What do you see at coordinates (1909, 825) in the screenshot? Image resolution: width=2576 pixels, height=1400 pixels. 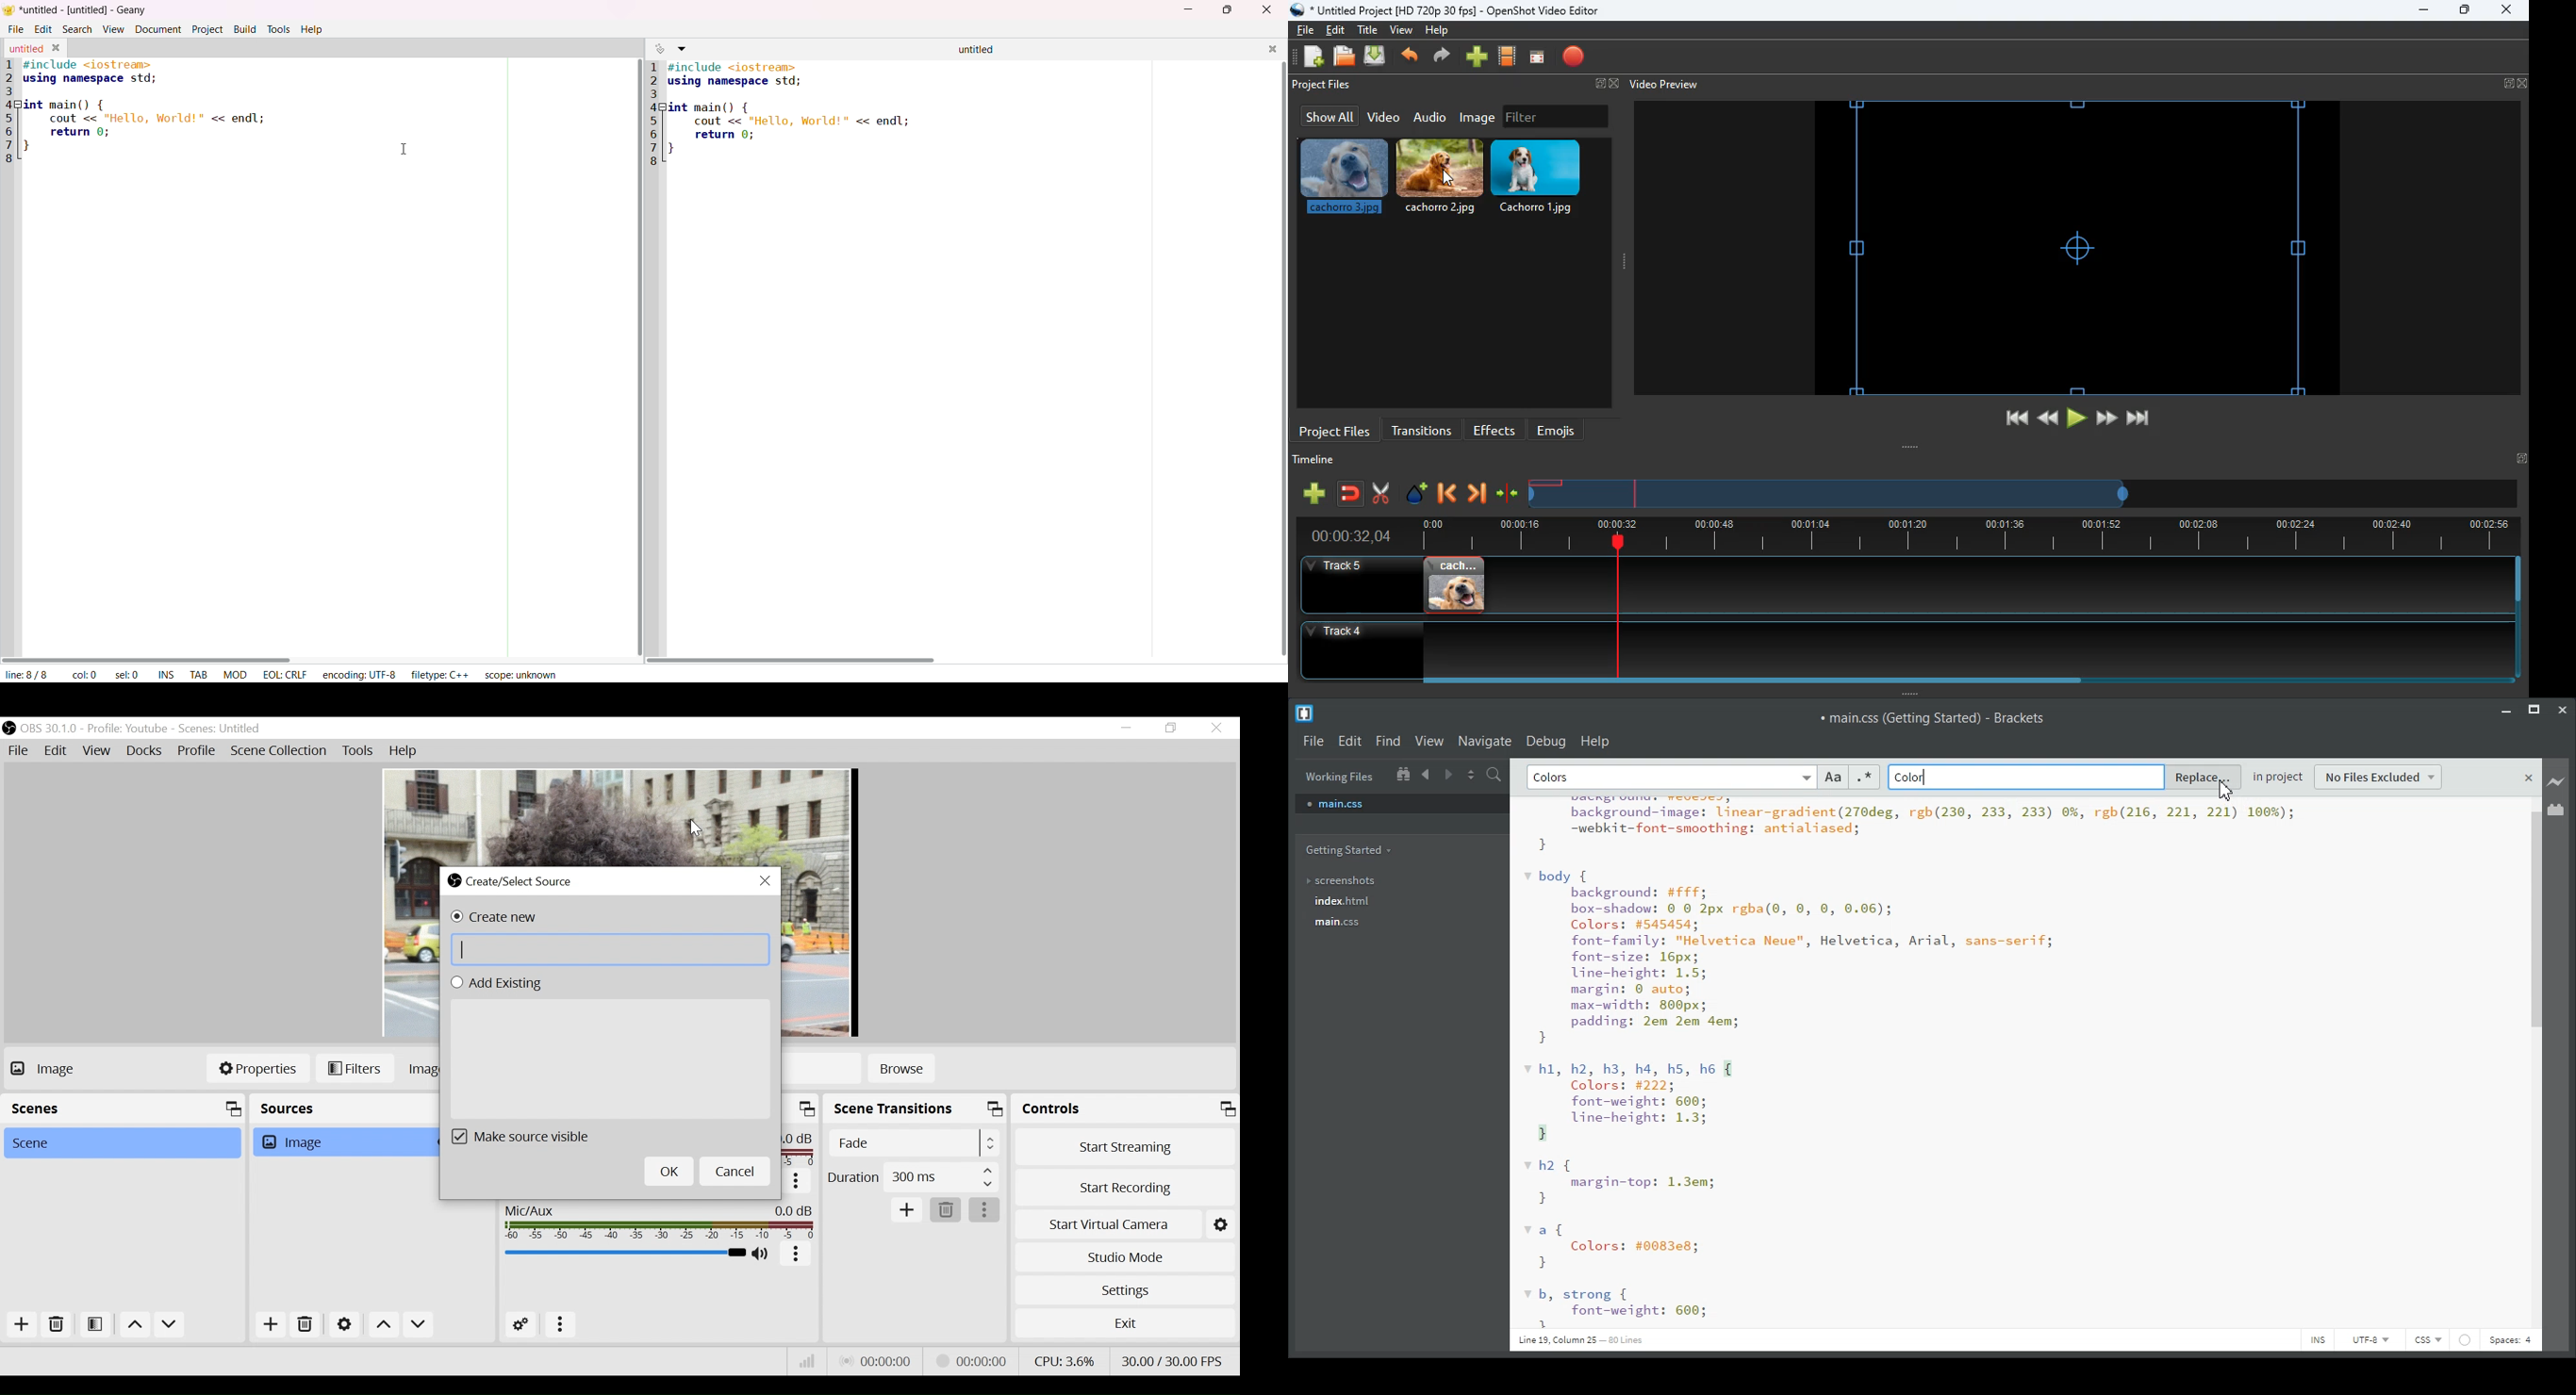 I see `rite dbatet-his | ST pen aguabackground-image: linear-gradient(270deg, rgb(230, 233, 233) 0%, rgb(216, 221, 221) 100%);—webkit-font-smoothing: antialiased;}` at bounding box center [1909, 825].